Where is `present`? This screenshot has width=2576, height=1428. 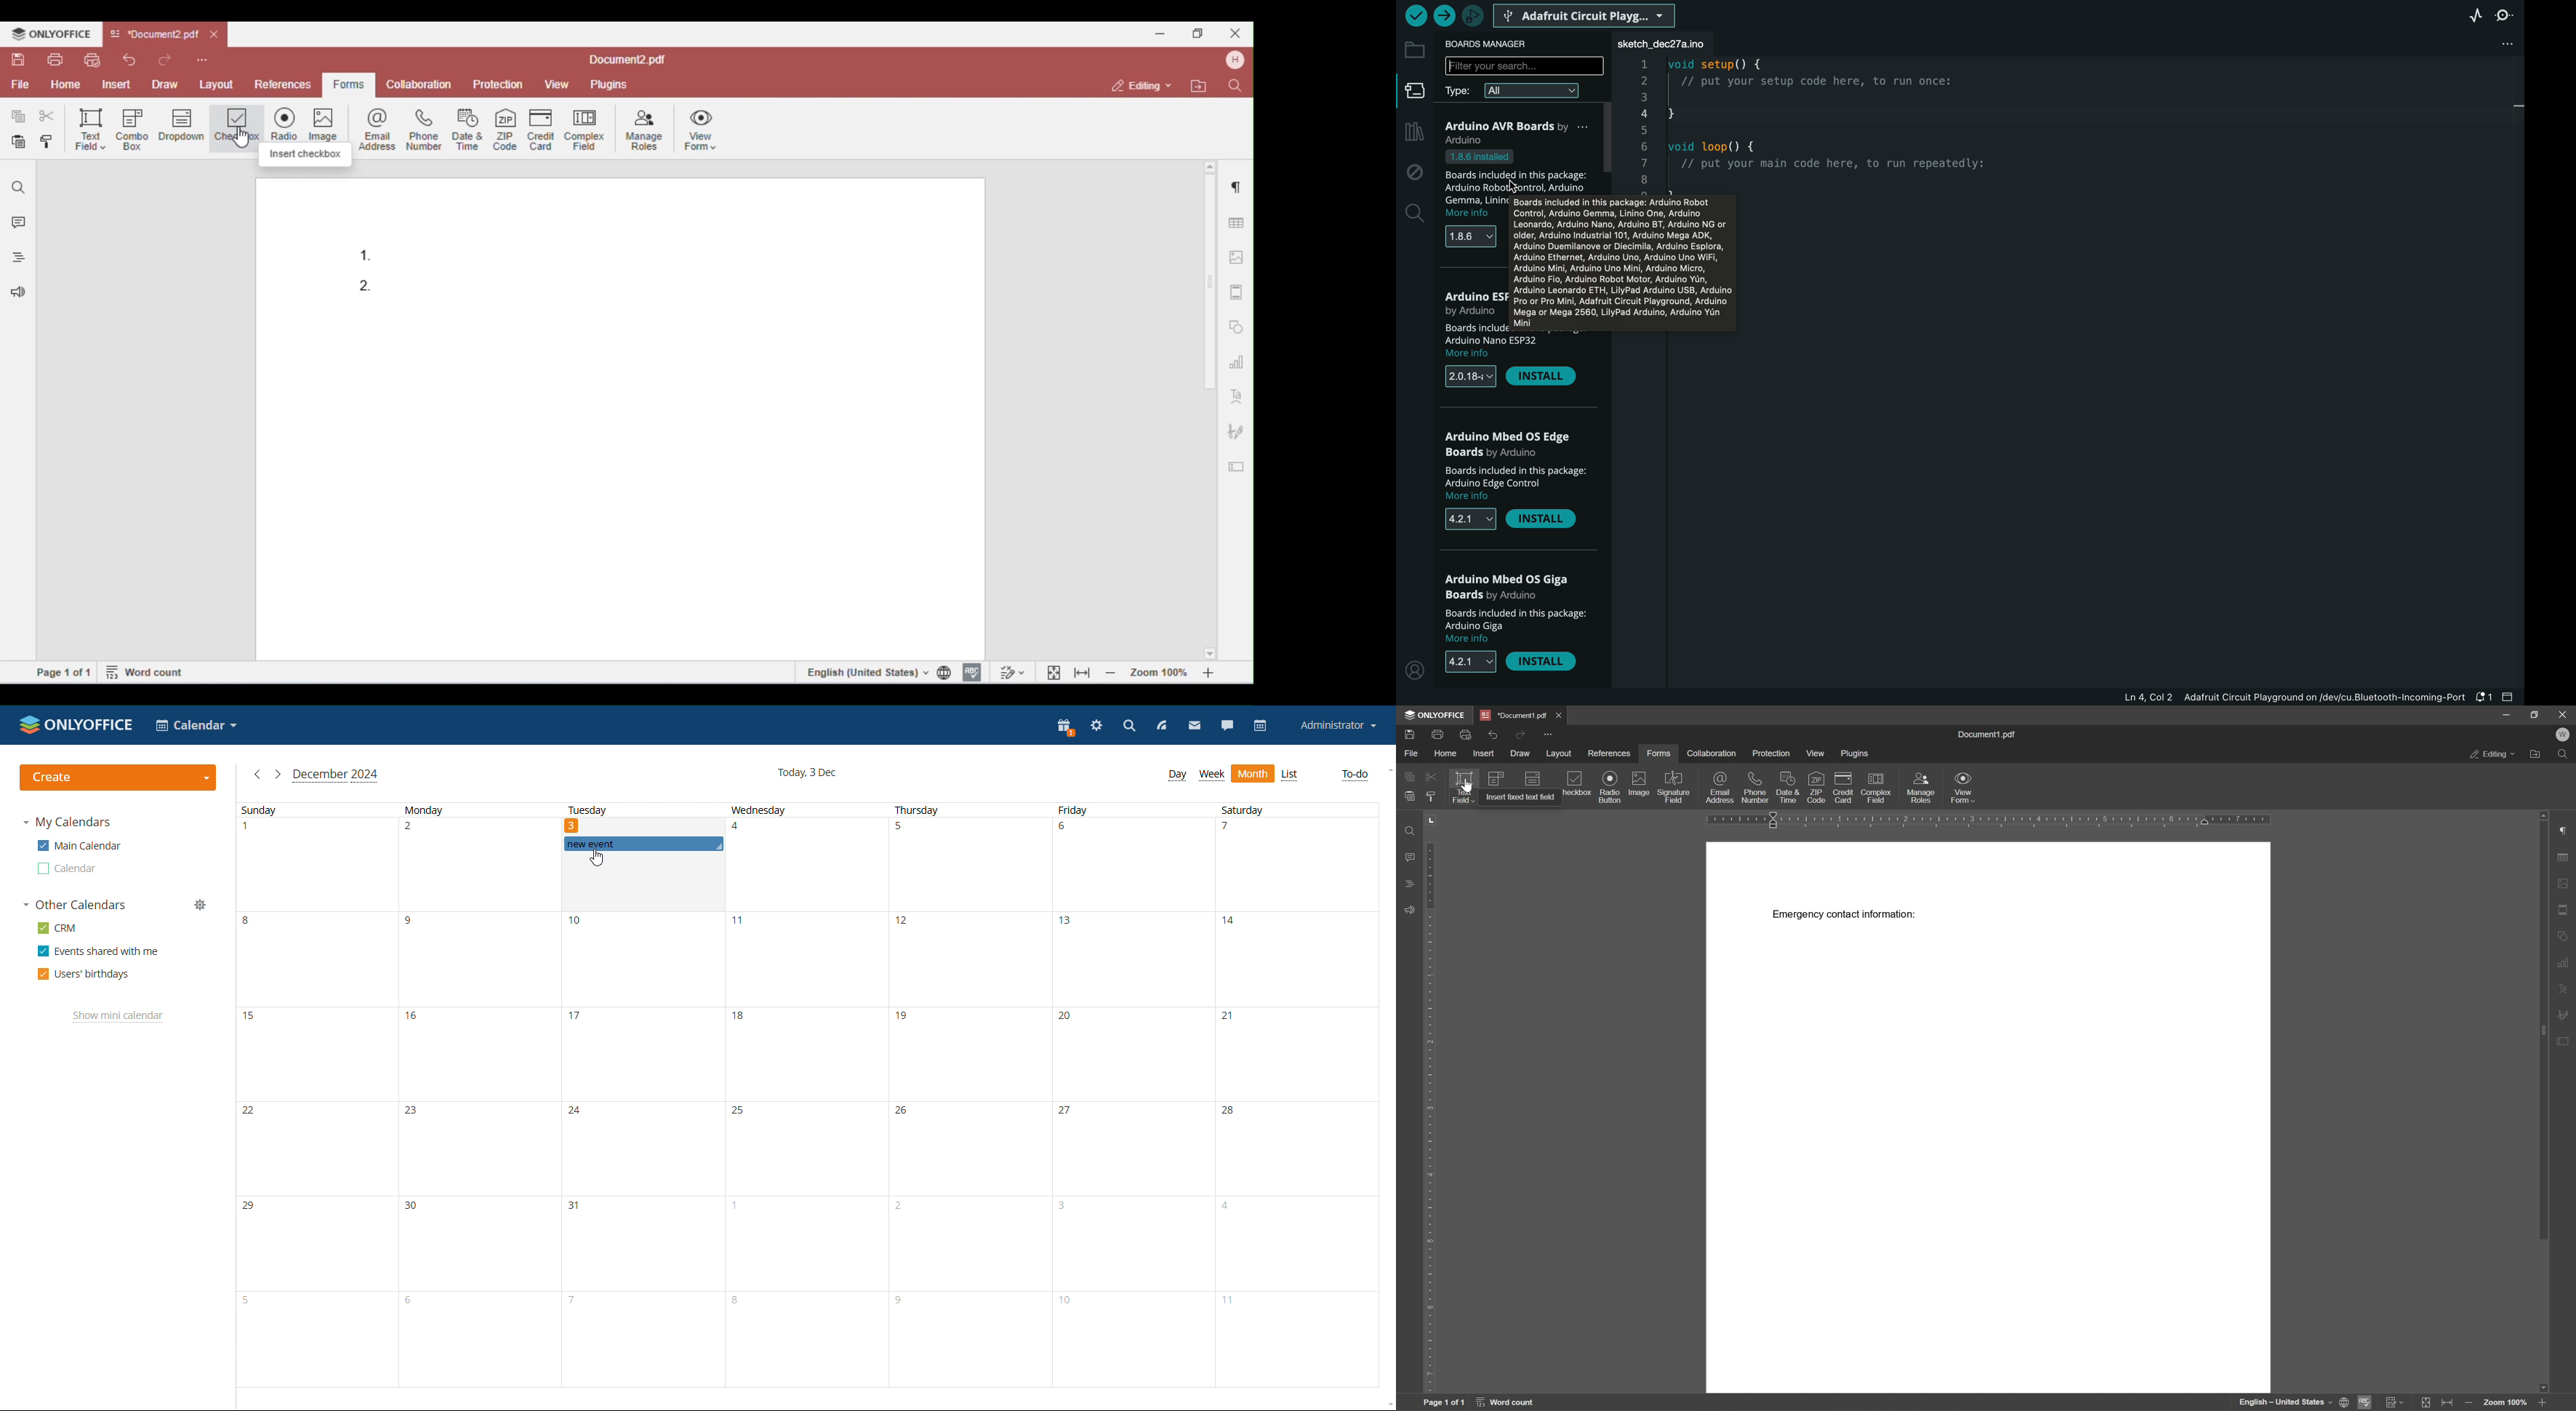
present is located at coordinates (1066, 727).